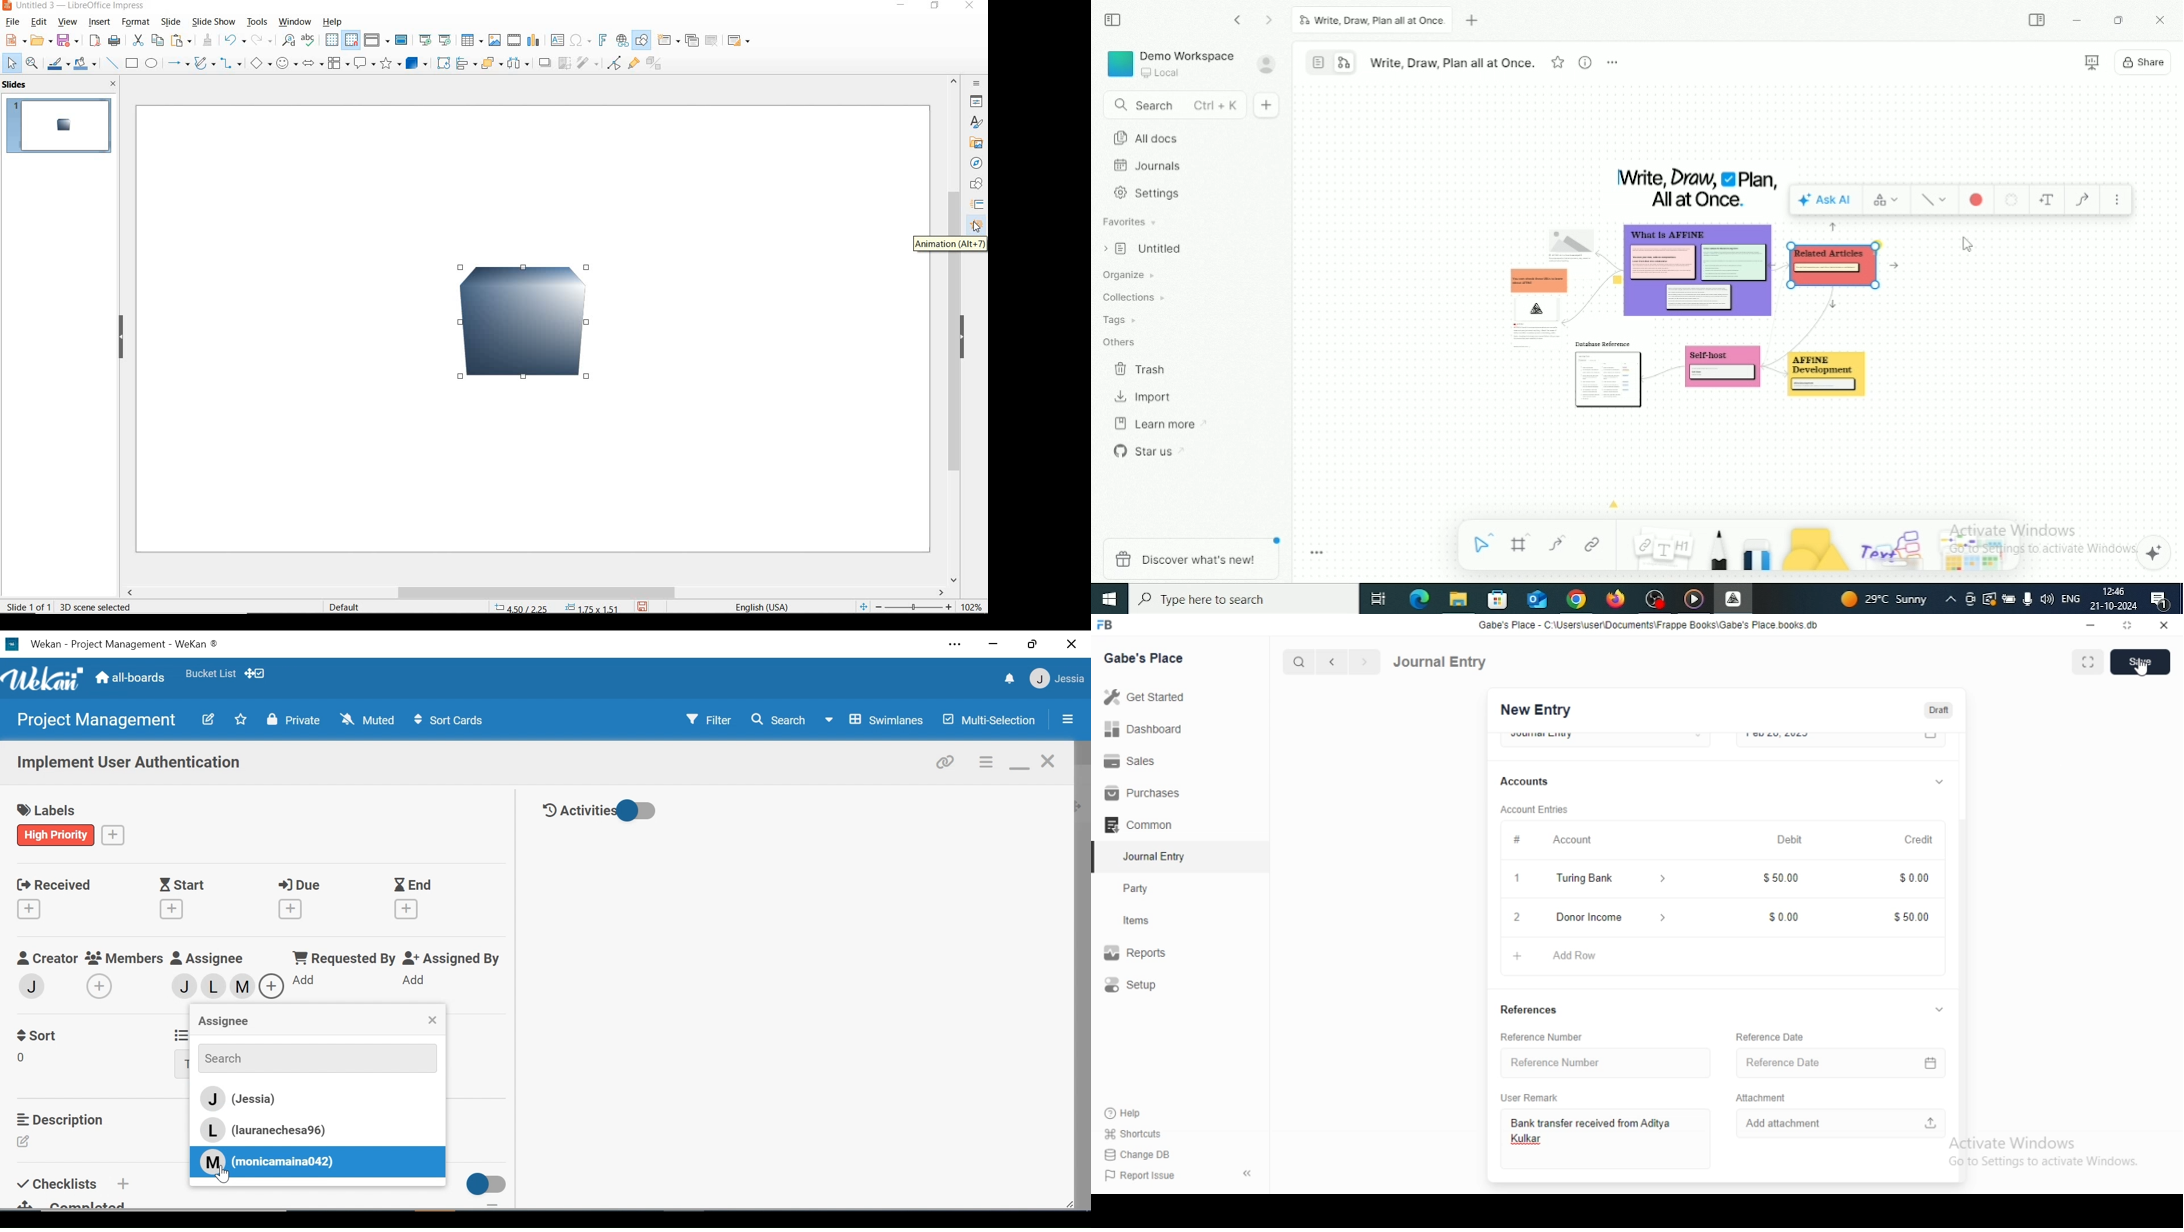 This screenshot has width=2184, height=1232. What do you see at coordinates (447, 720) in the screenshot?
I see `Sort Cards` at bounding box center [447, 720].